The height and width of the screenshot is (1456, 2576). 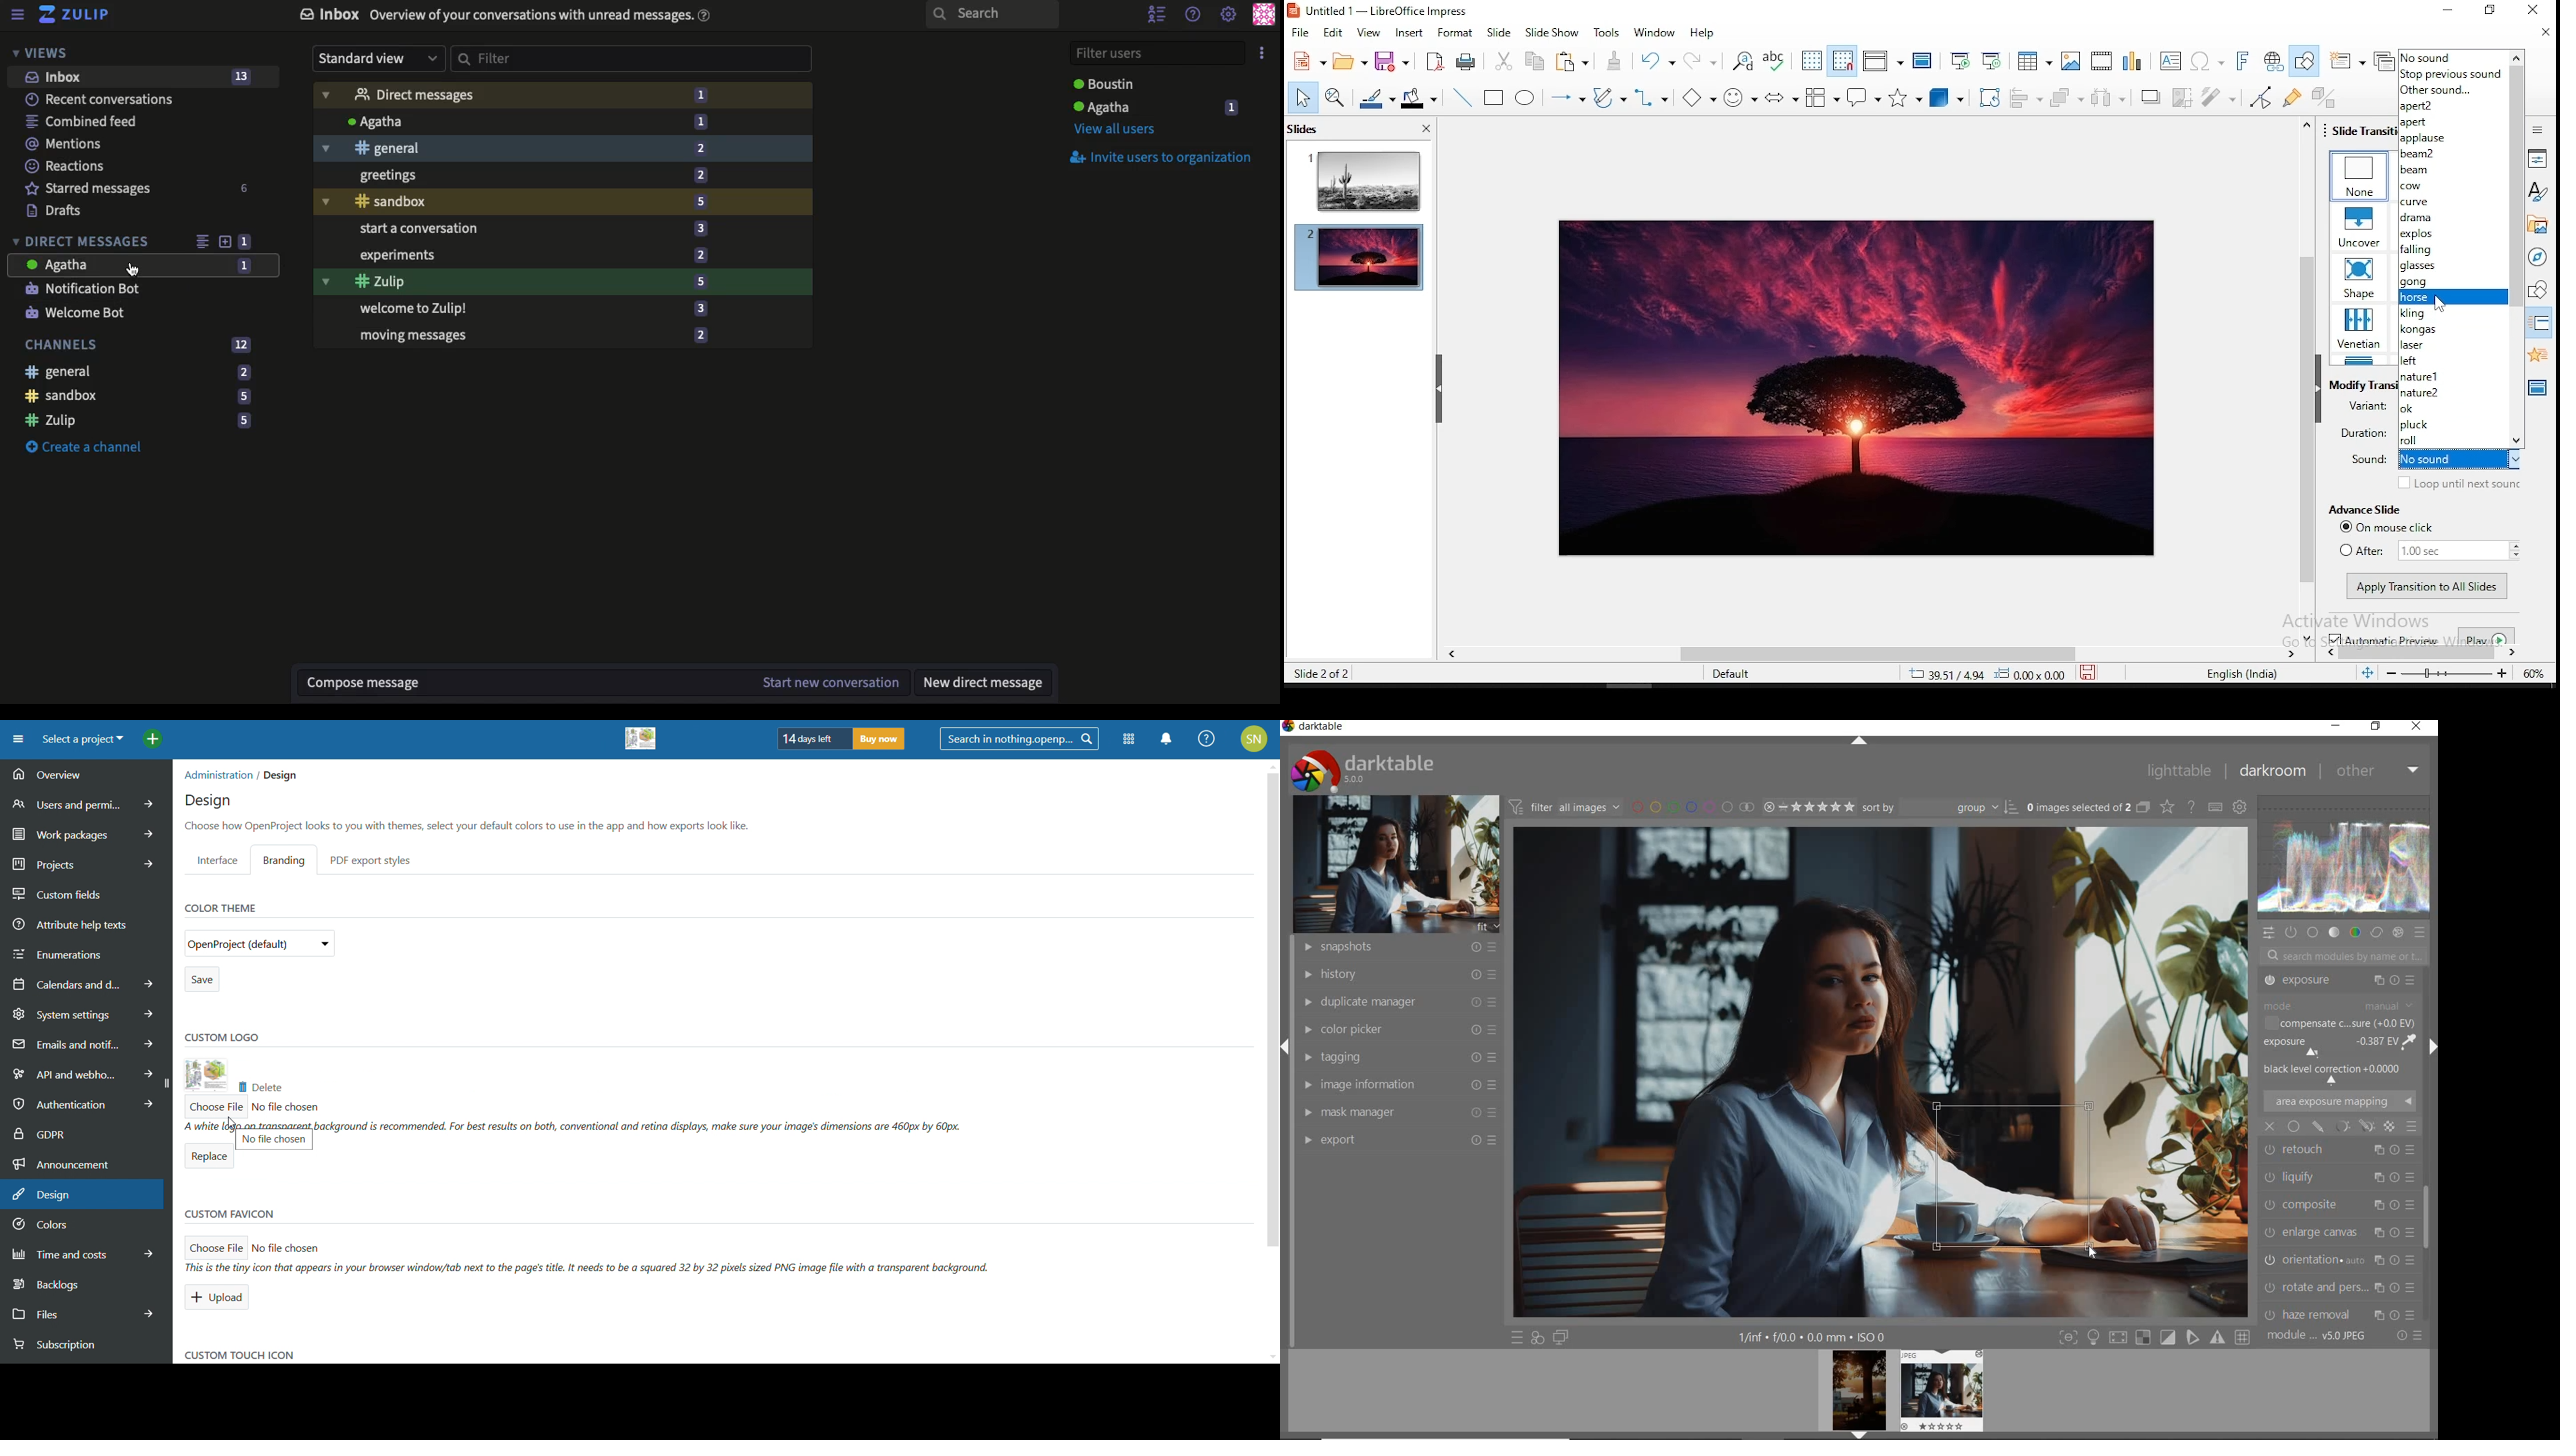 I want to click on No file chosen, so click(x=285, y=1107).